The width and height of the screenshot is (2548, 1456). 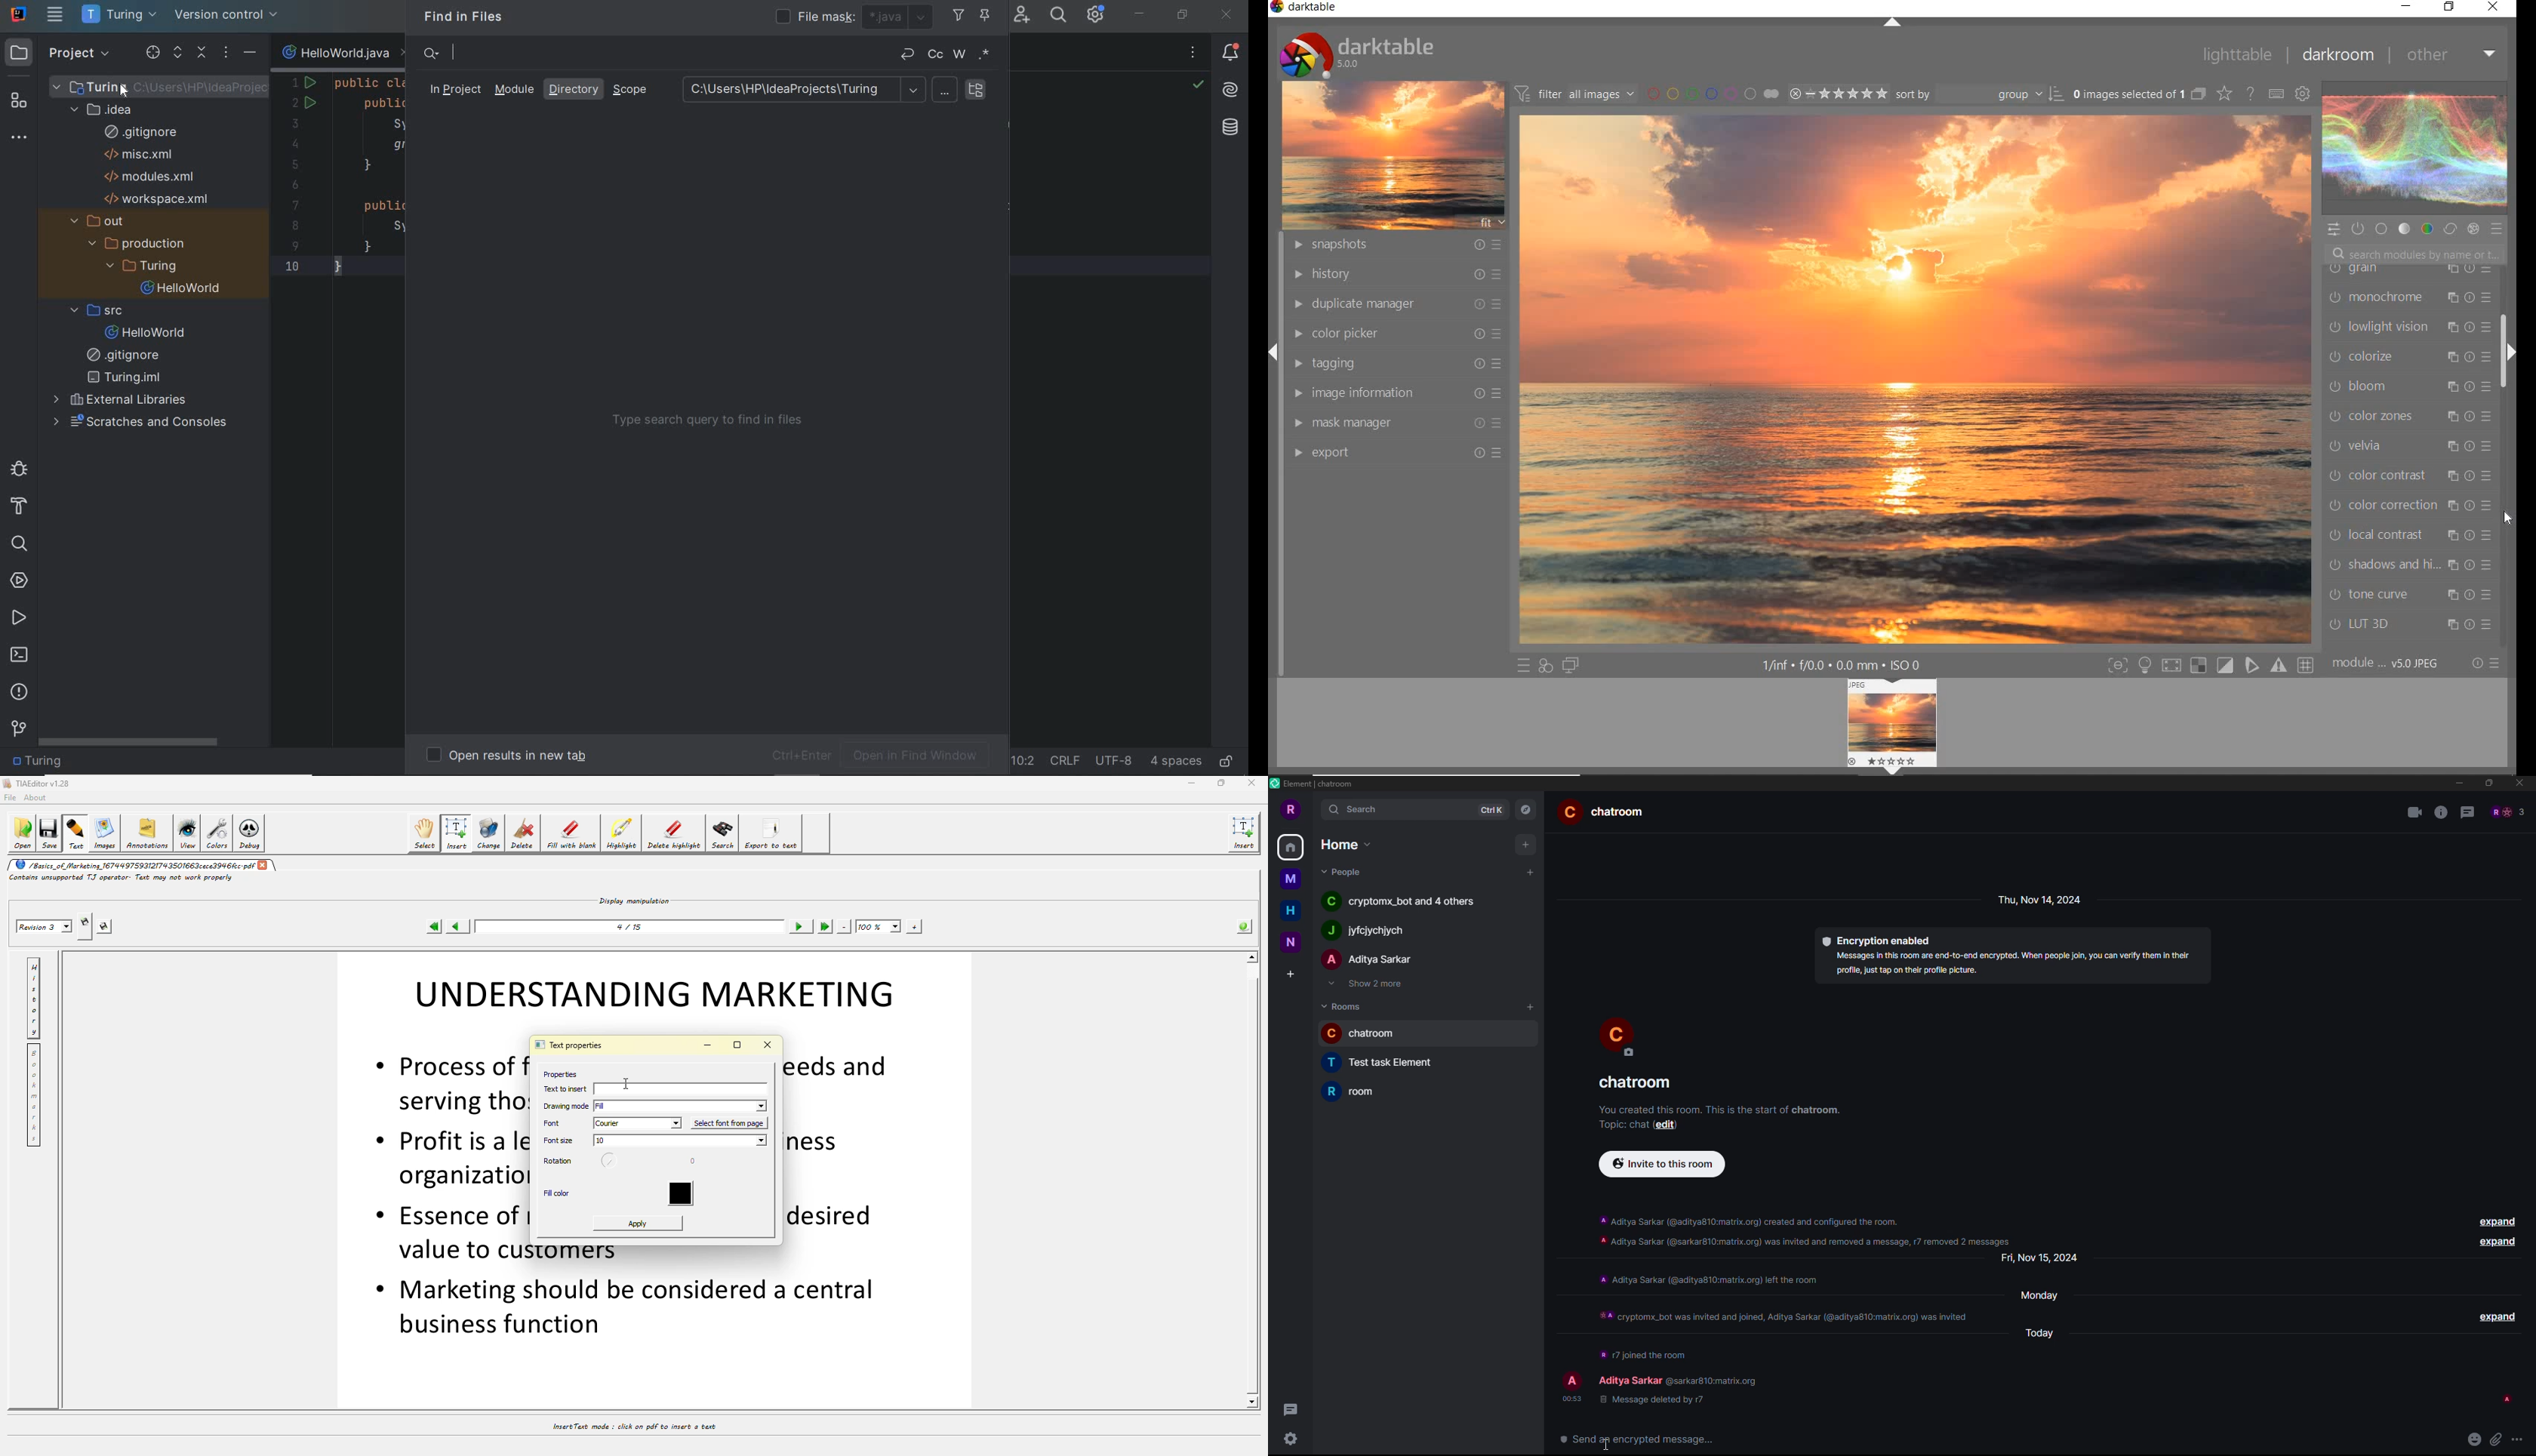 What do you see at coordinates (21, 102) in the screenshot?
I see `structure` at bounding box center [21, 102].